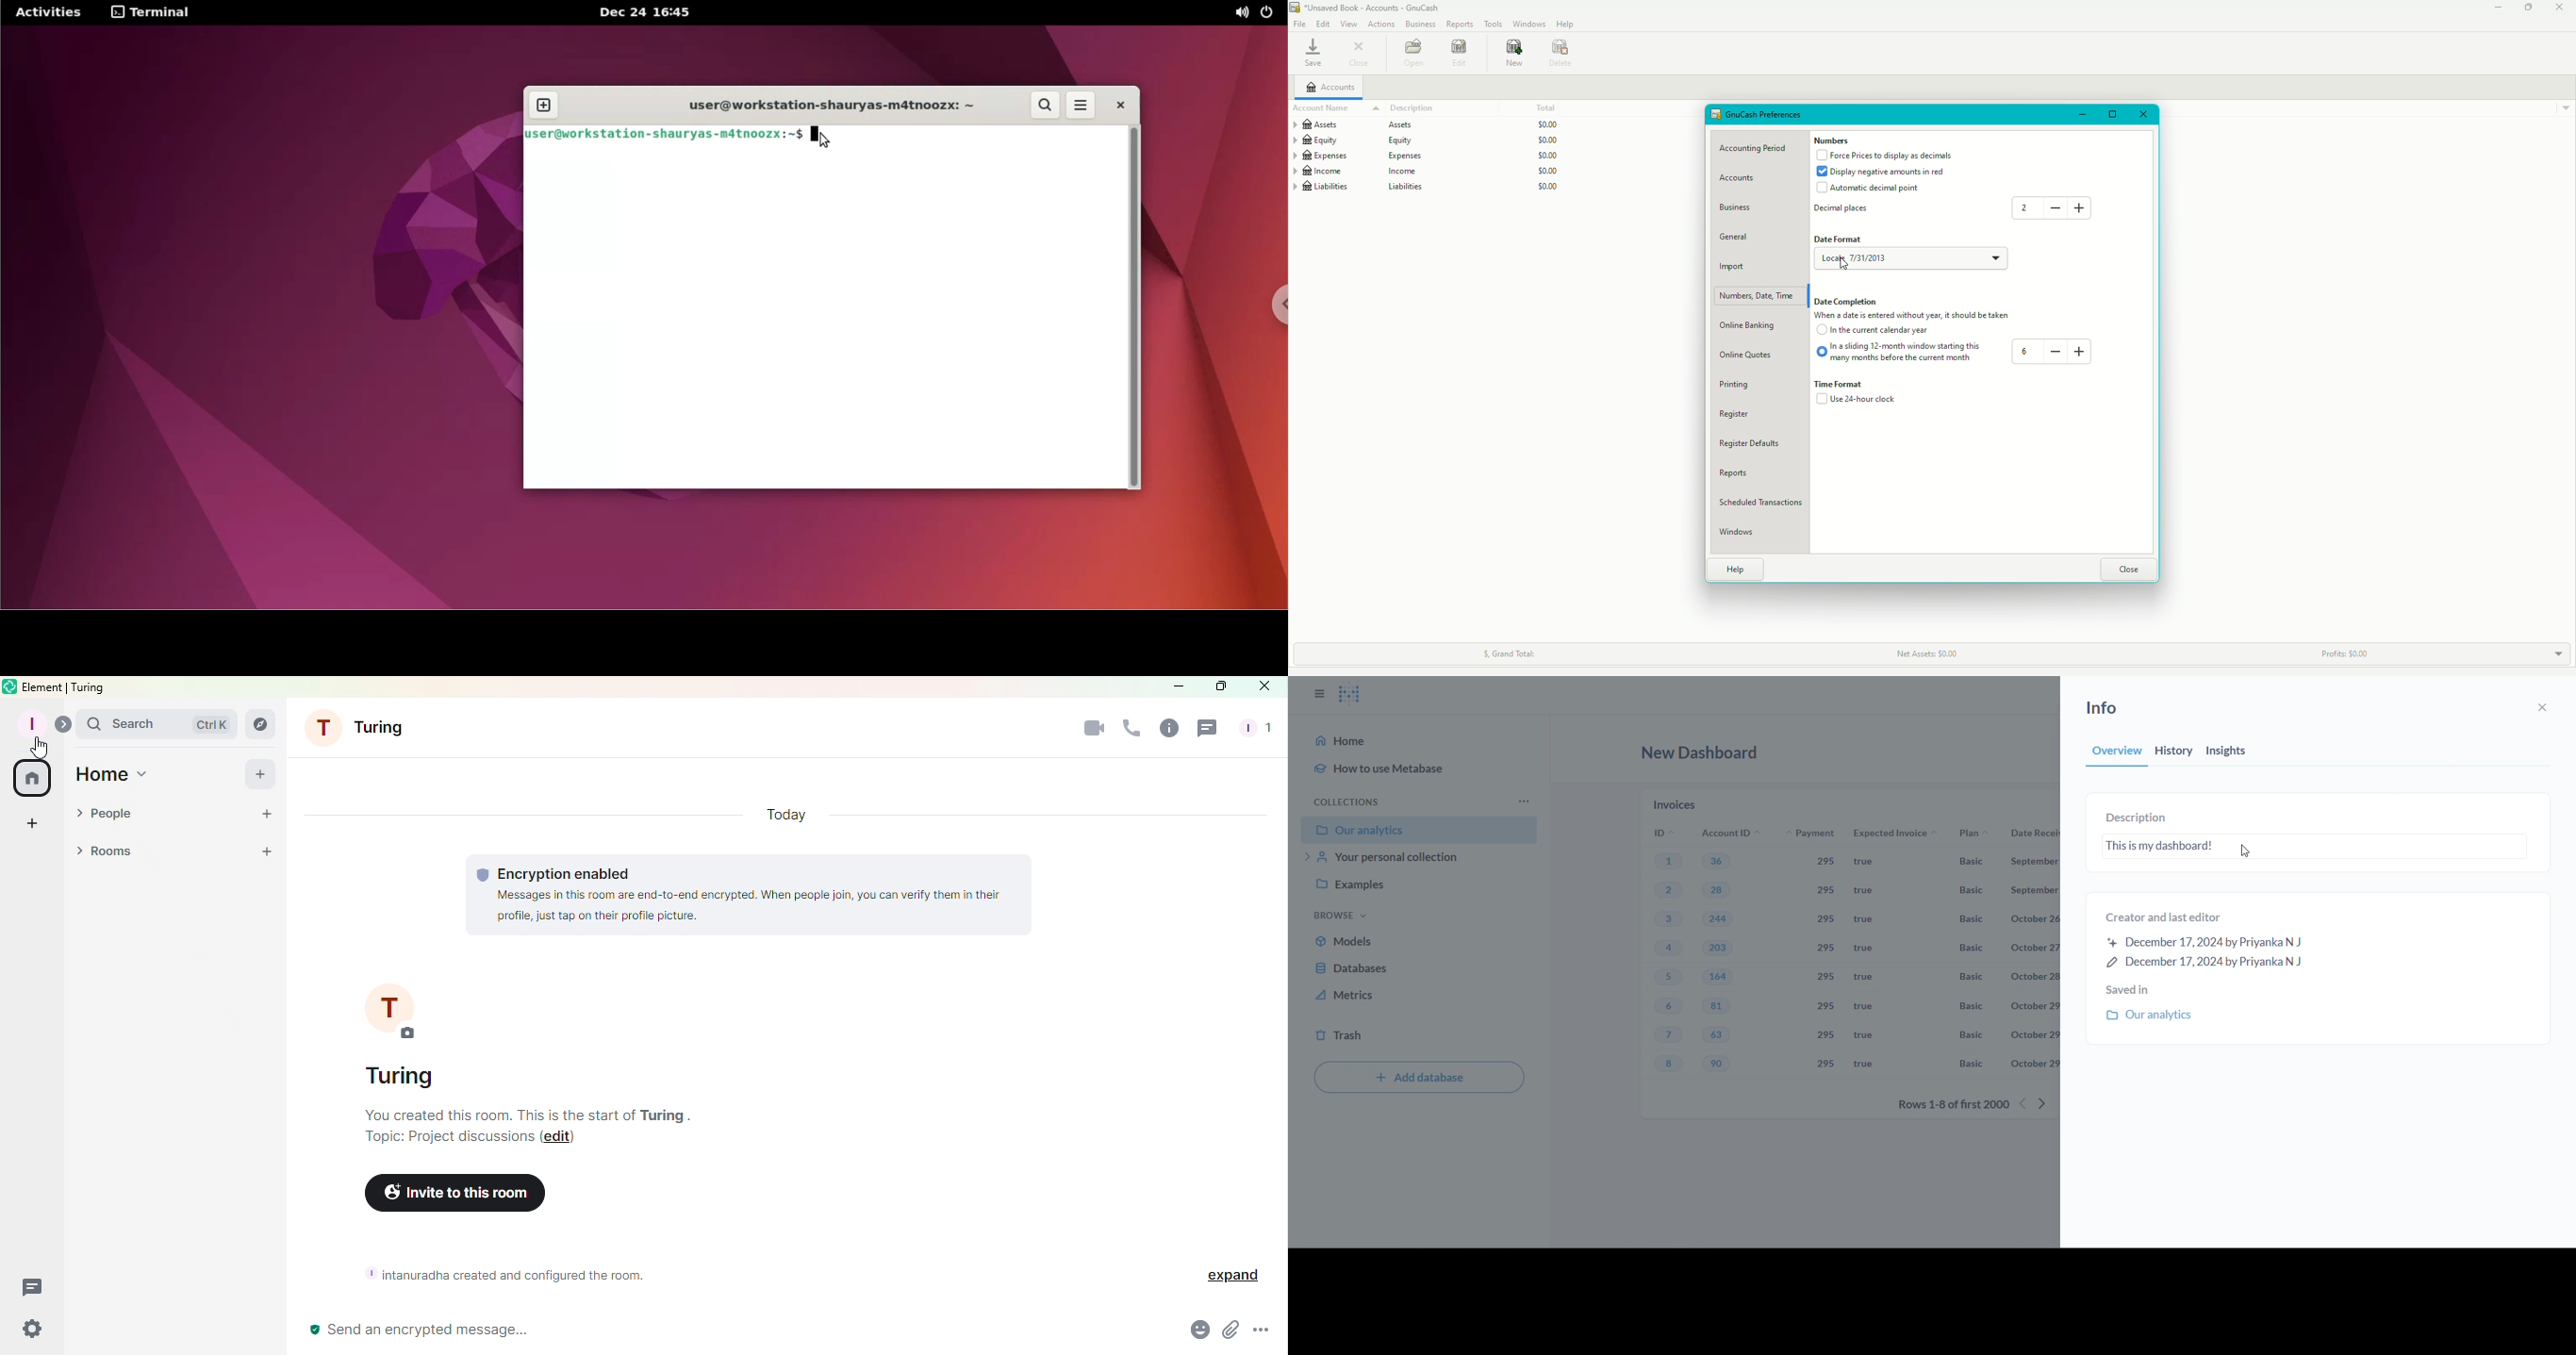 The width and height of the screenshot is (2576, 1372). I want to click on Account name, so click(1324, 107).